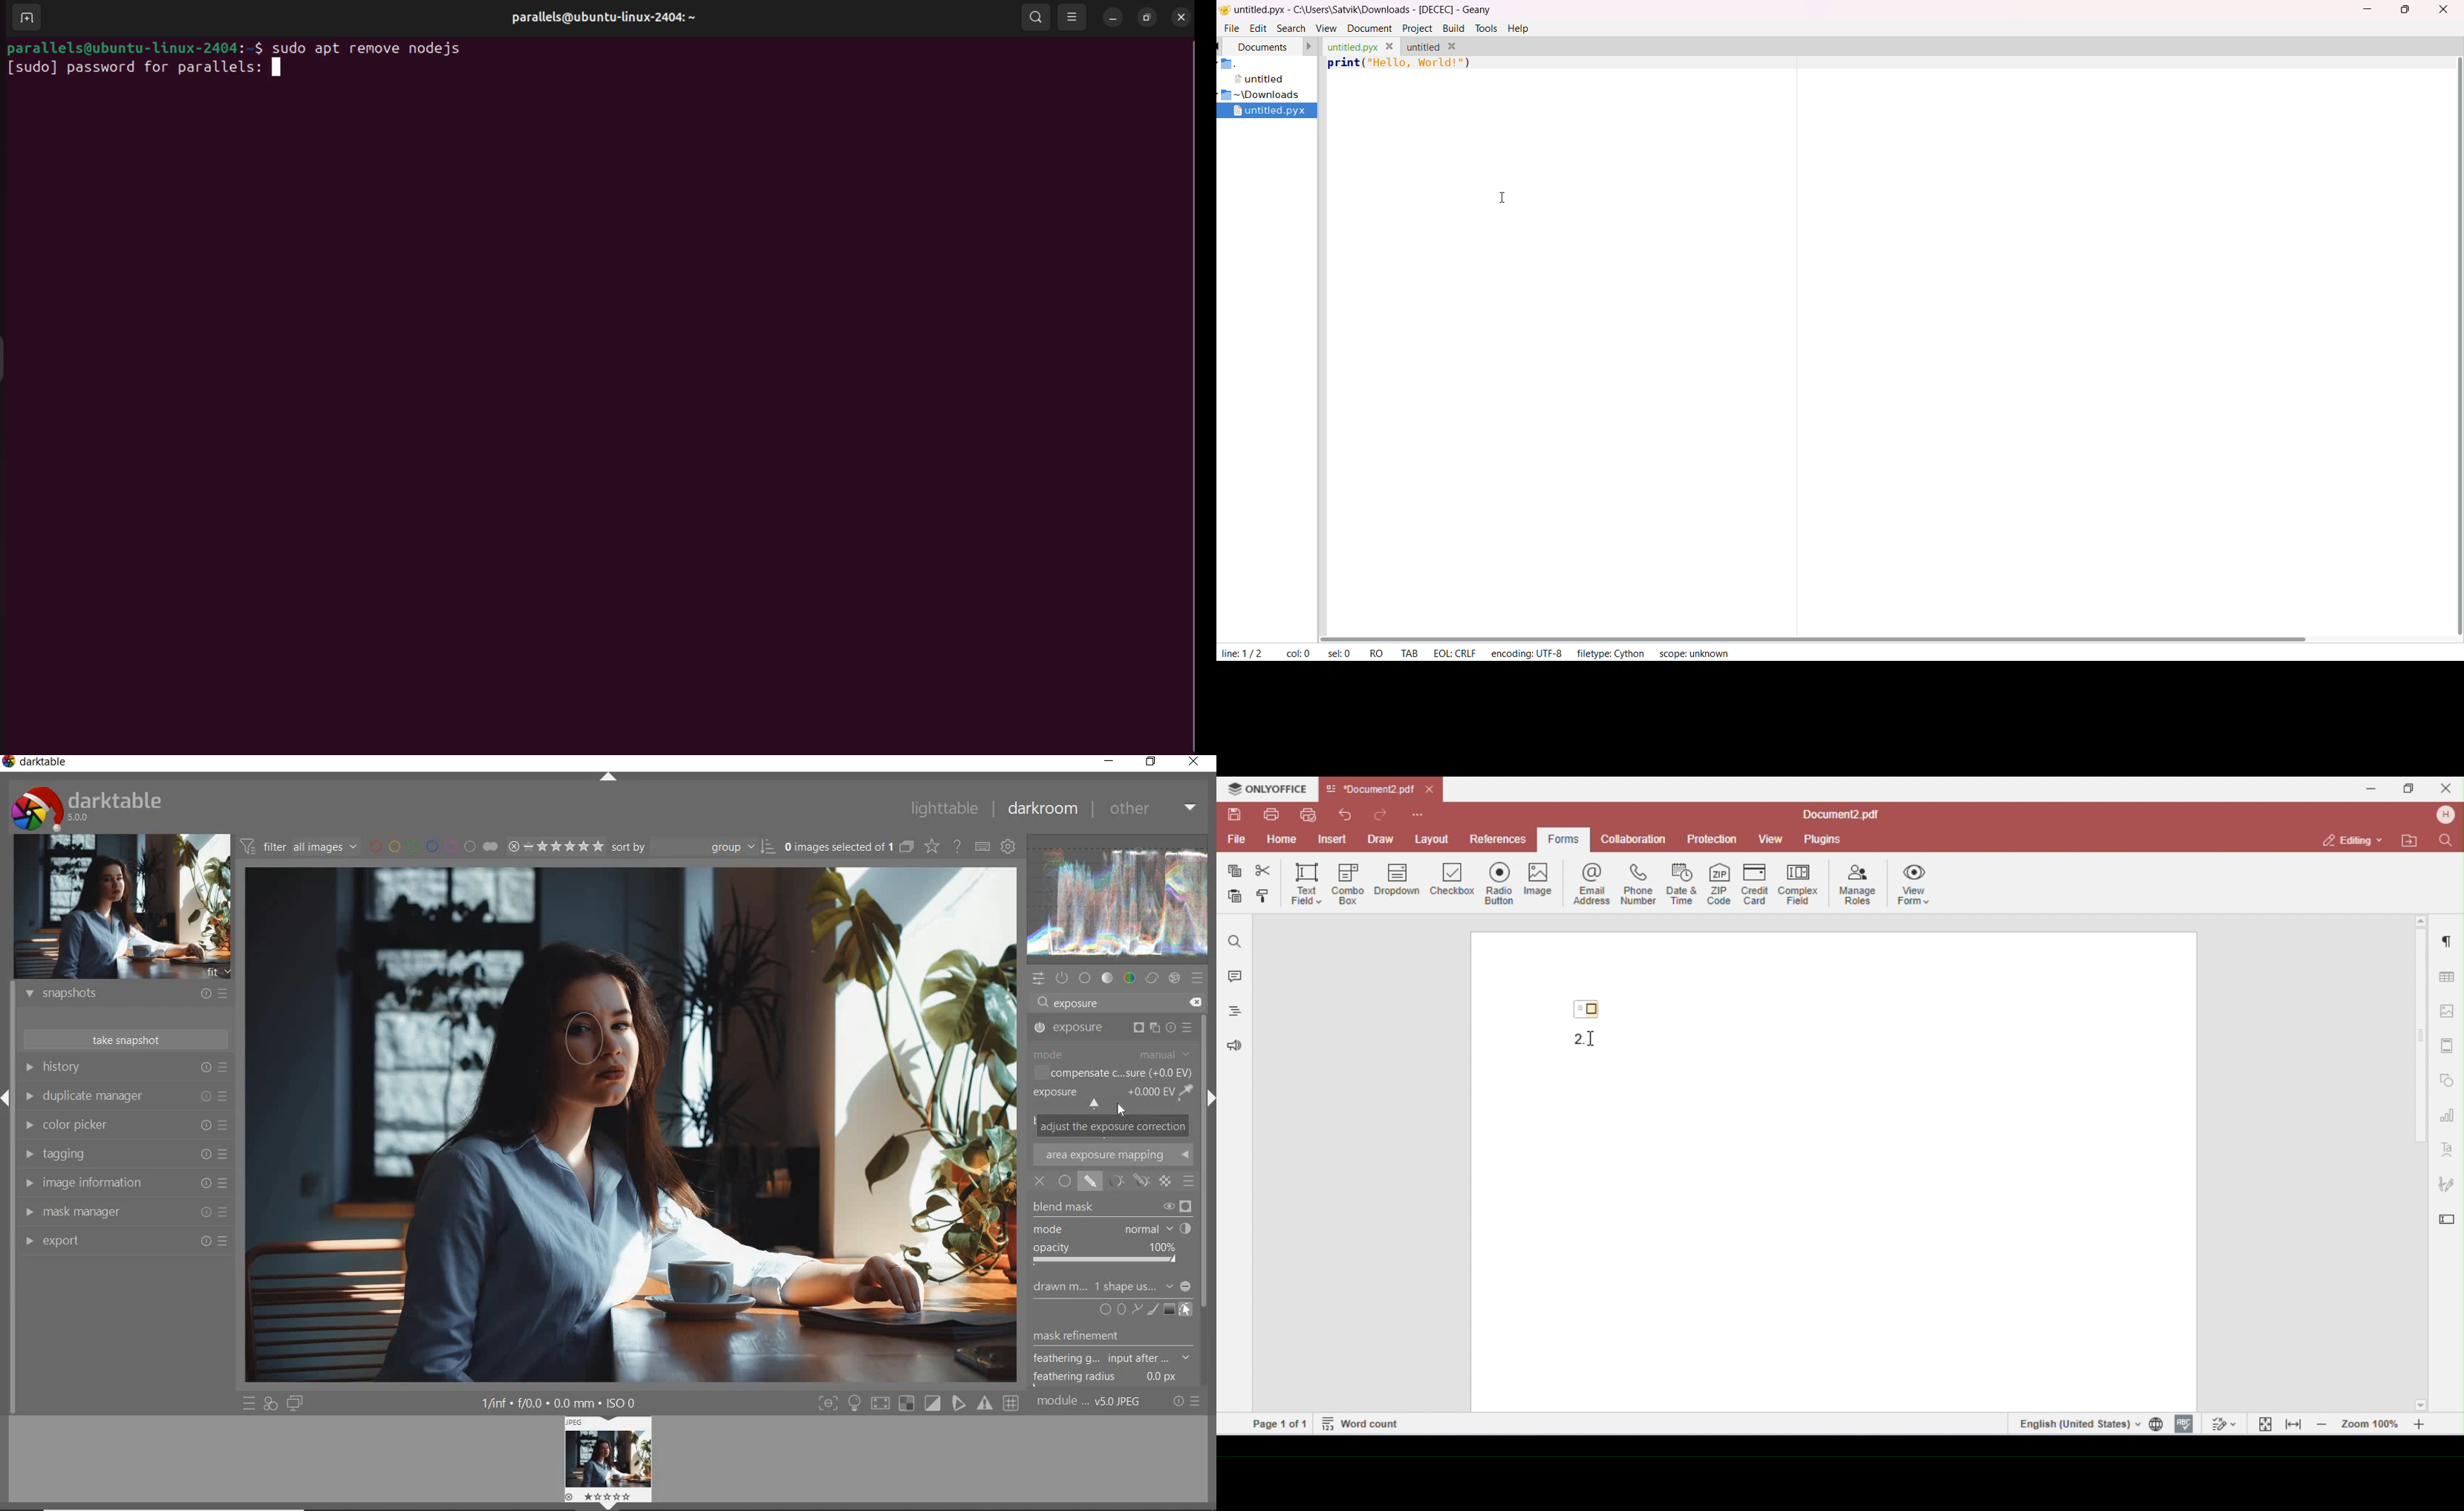 The height and width of the screenshot is (1512, 2464). Describe the element at coordinates (945, 807) in the screenshot. I see `lighttable` at that location.